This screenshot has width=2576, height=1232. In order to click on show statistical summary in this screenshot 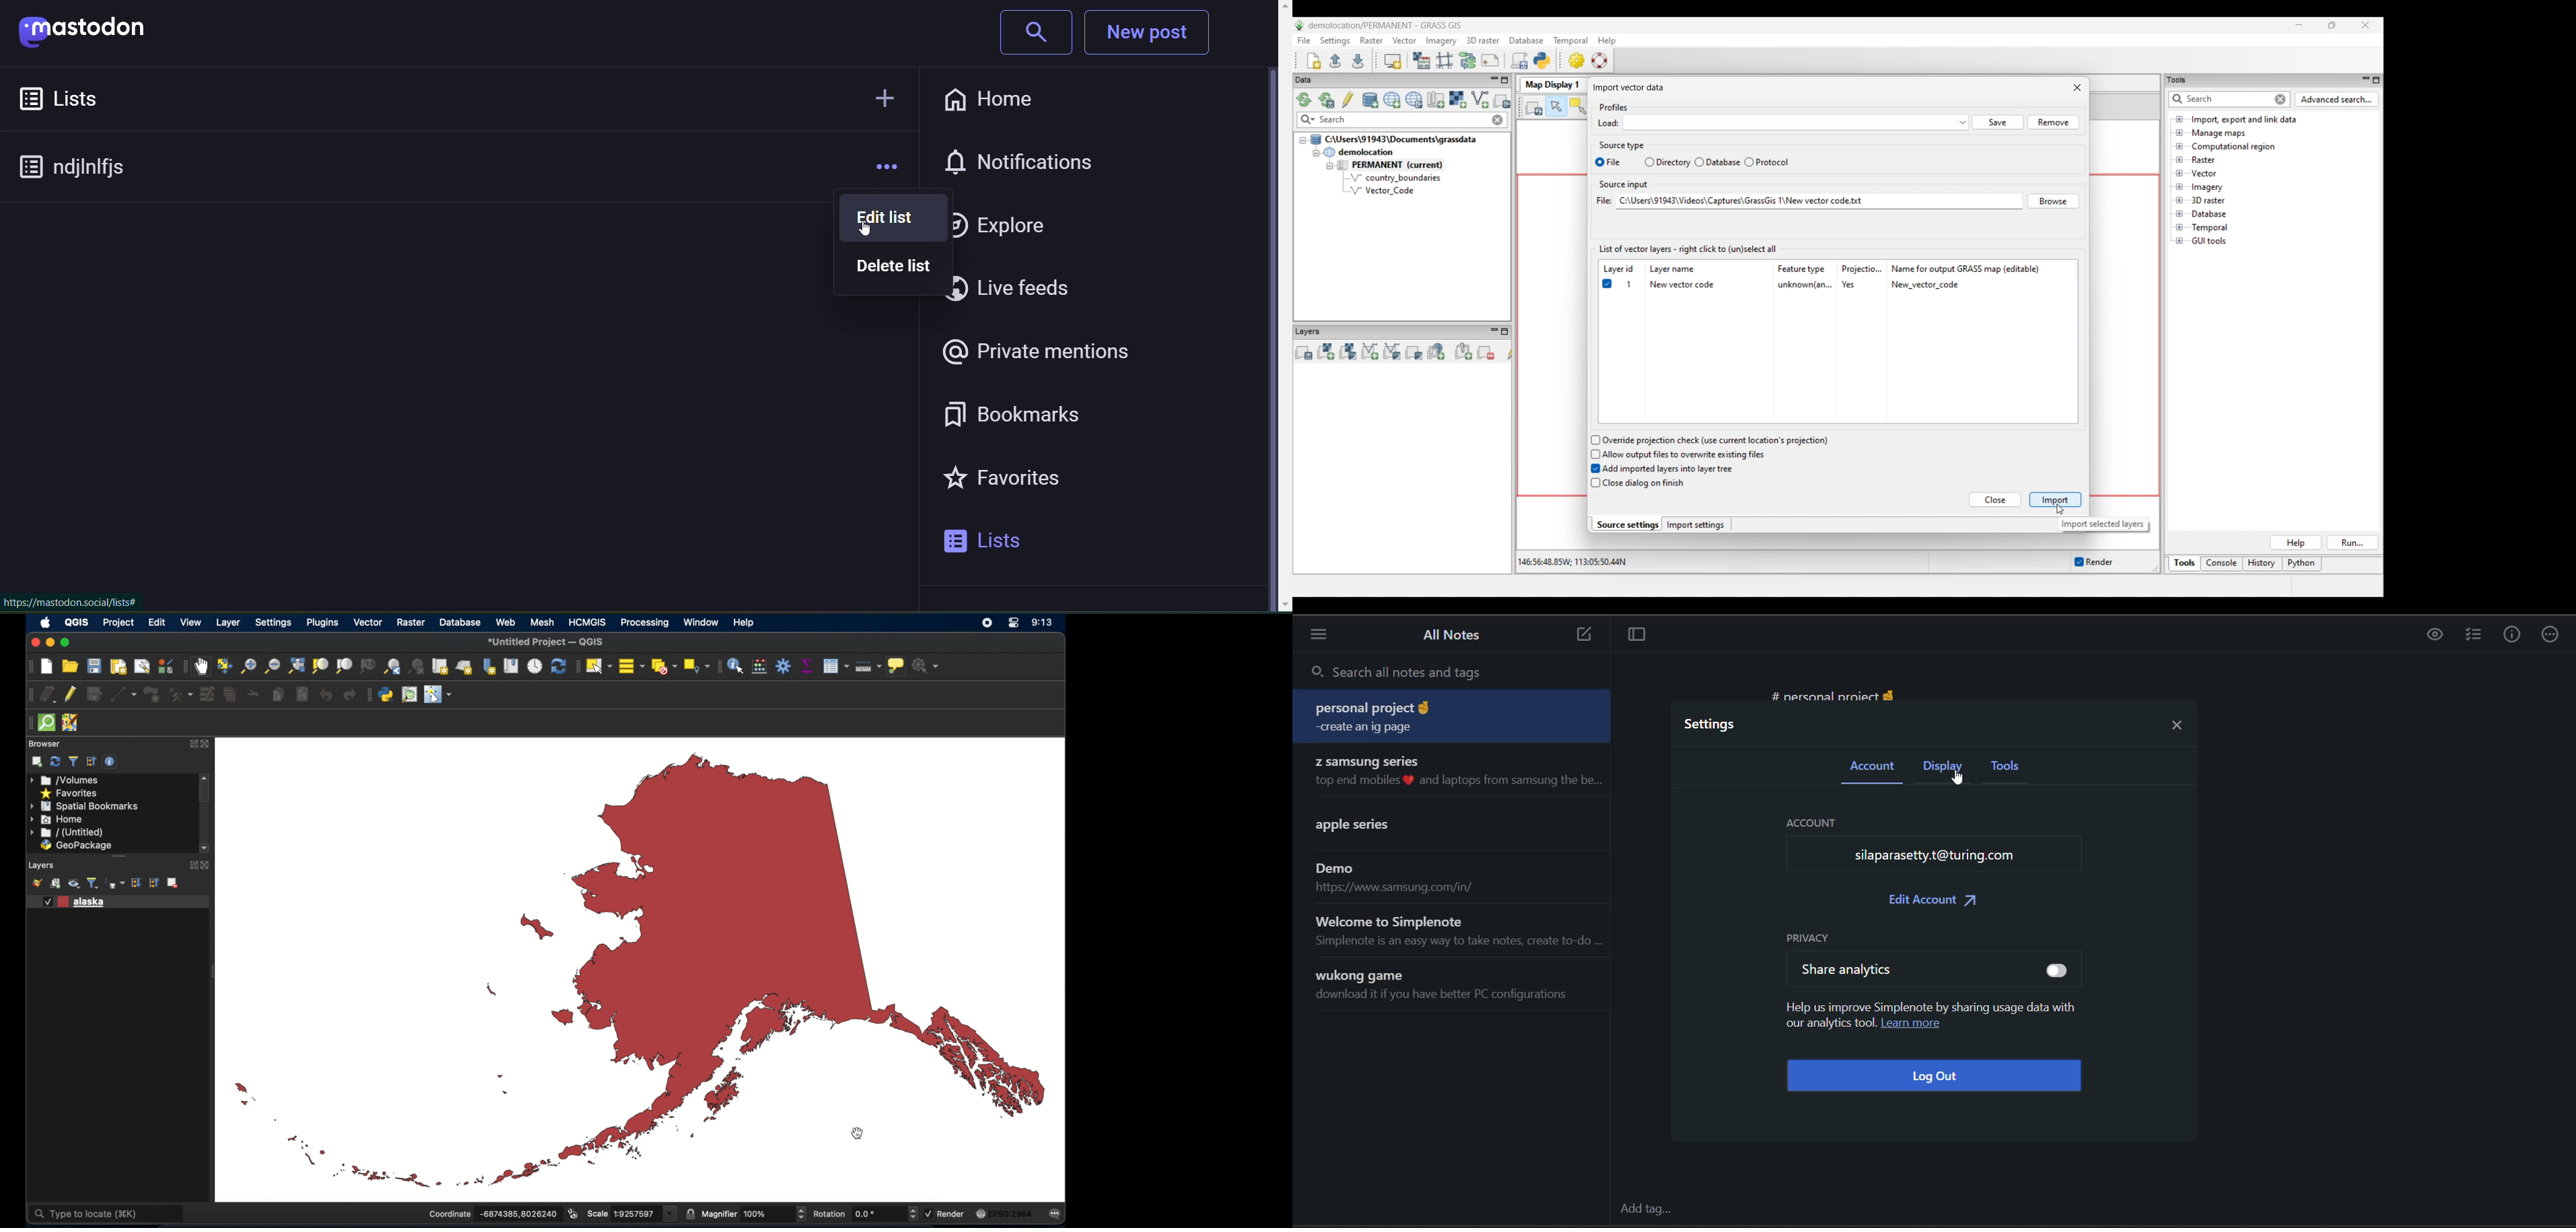, I will do `click(807, 664)`.